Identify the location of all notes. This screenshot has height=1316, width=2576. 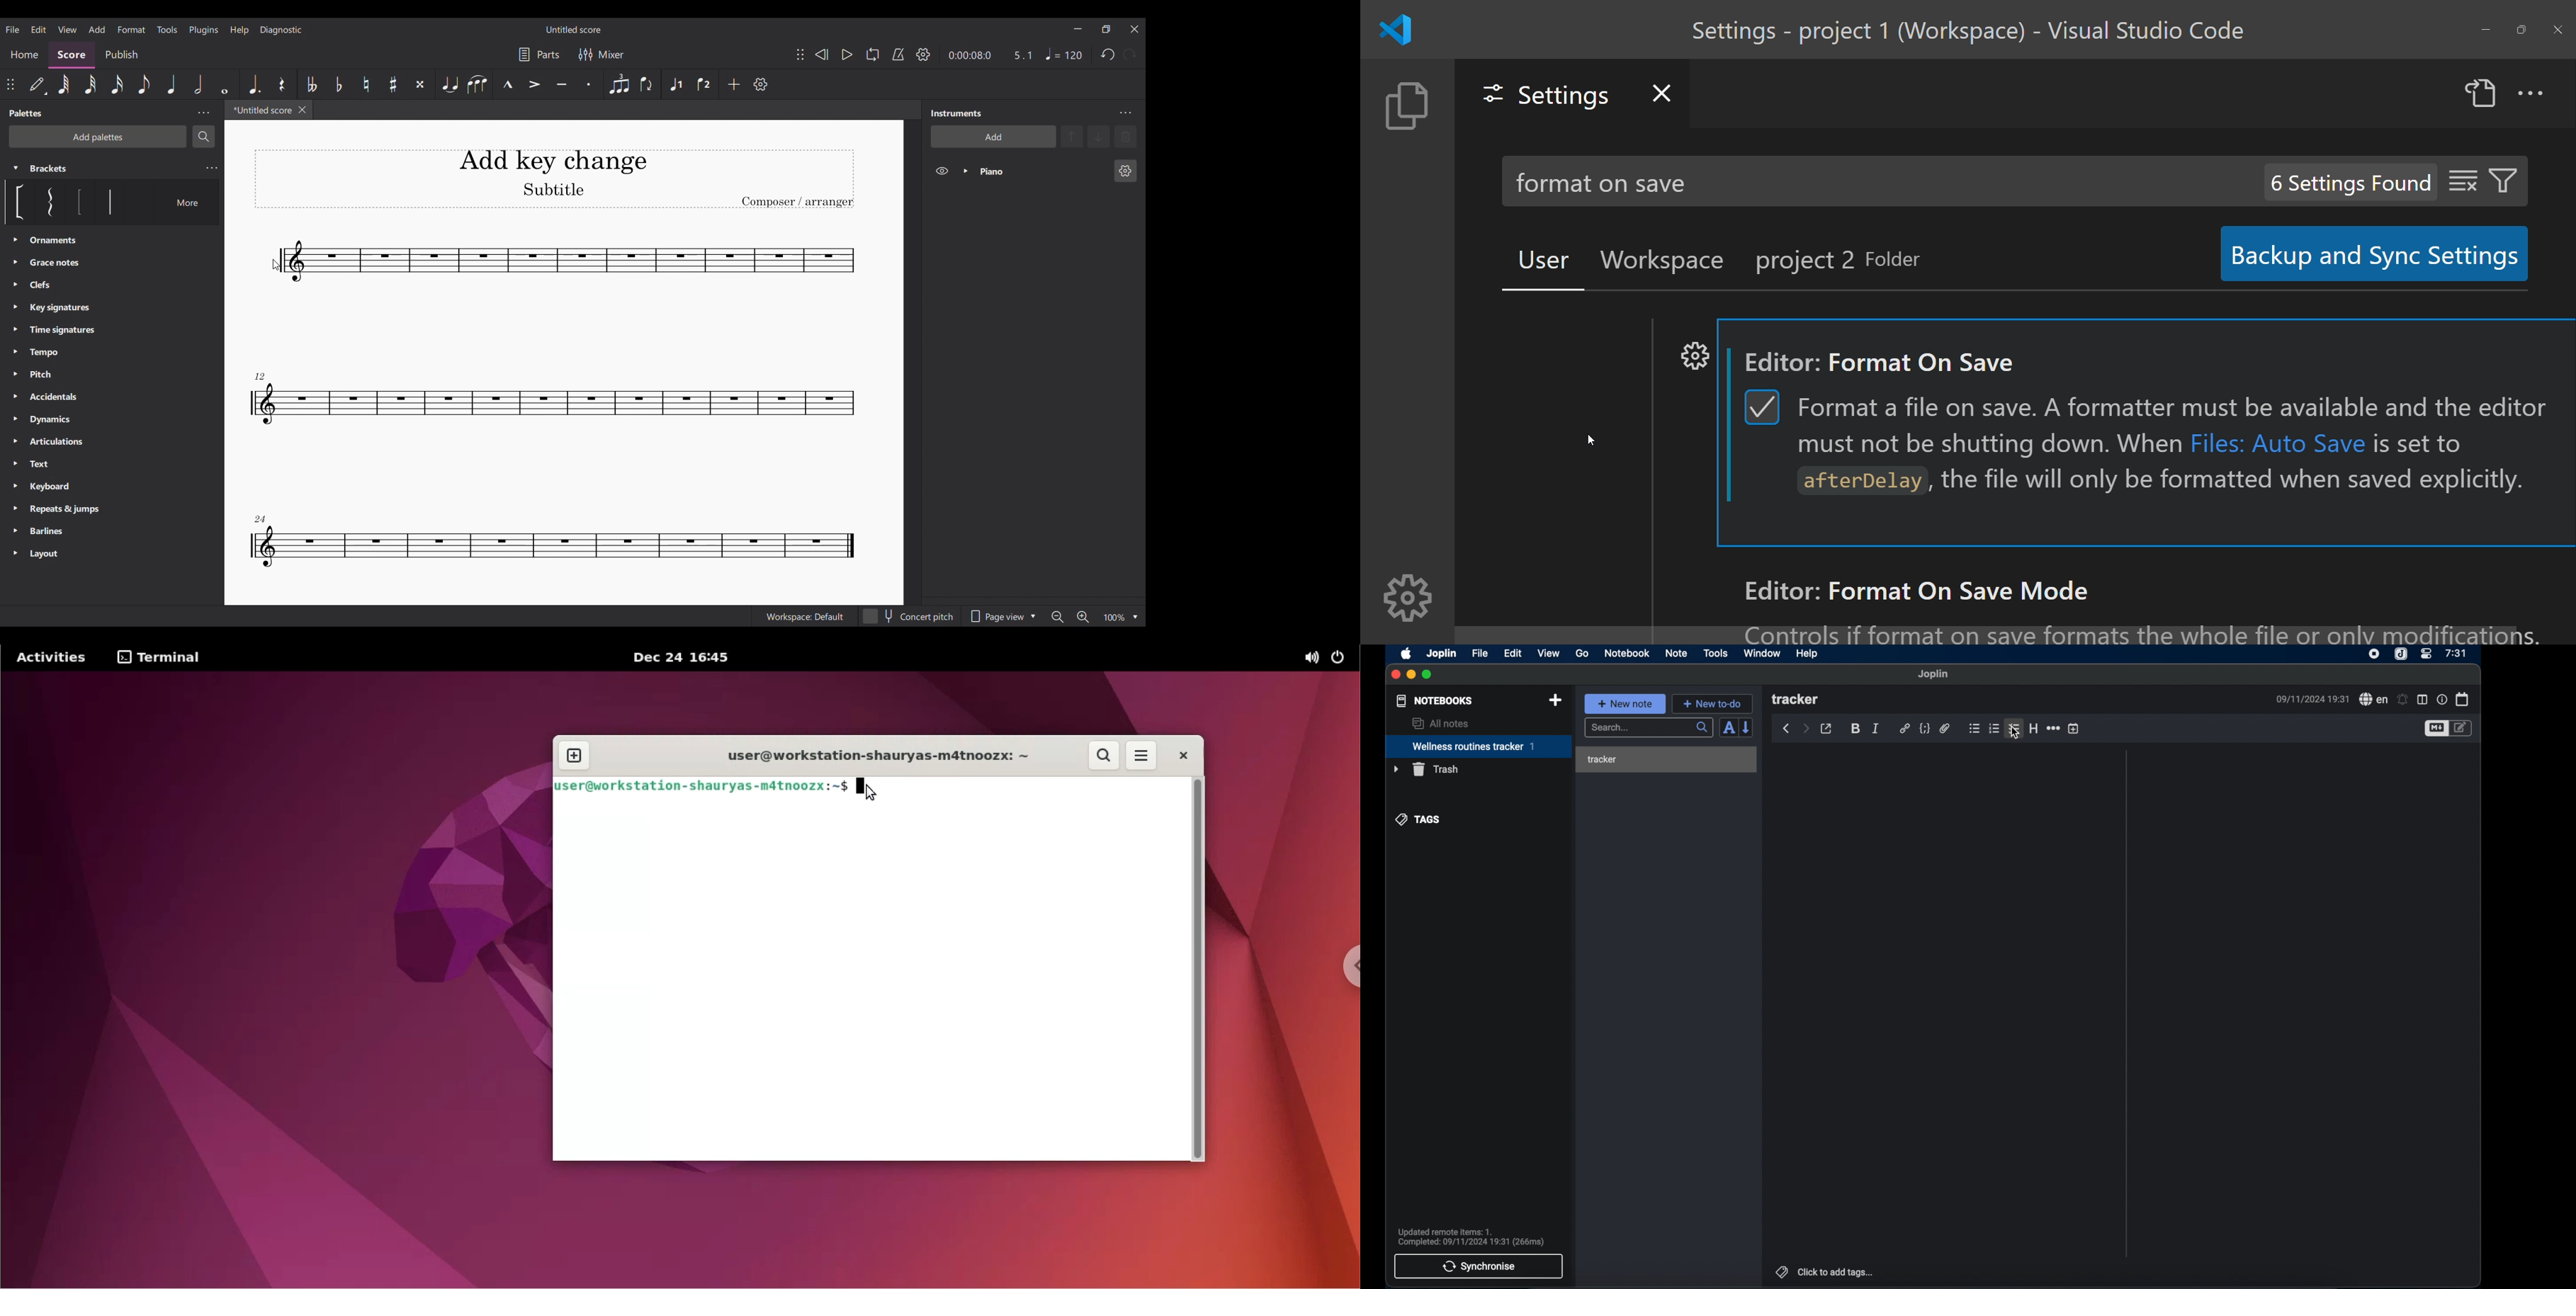
(1440, 723).